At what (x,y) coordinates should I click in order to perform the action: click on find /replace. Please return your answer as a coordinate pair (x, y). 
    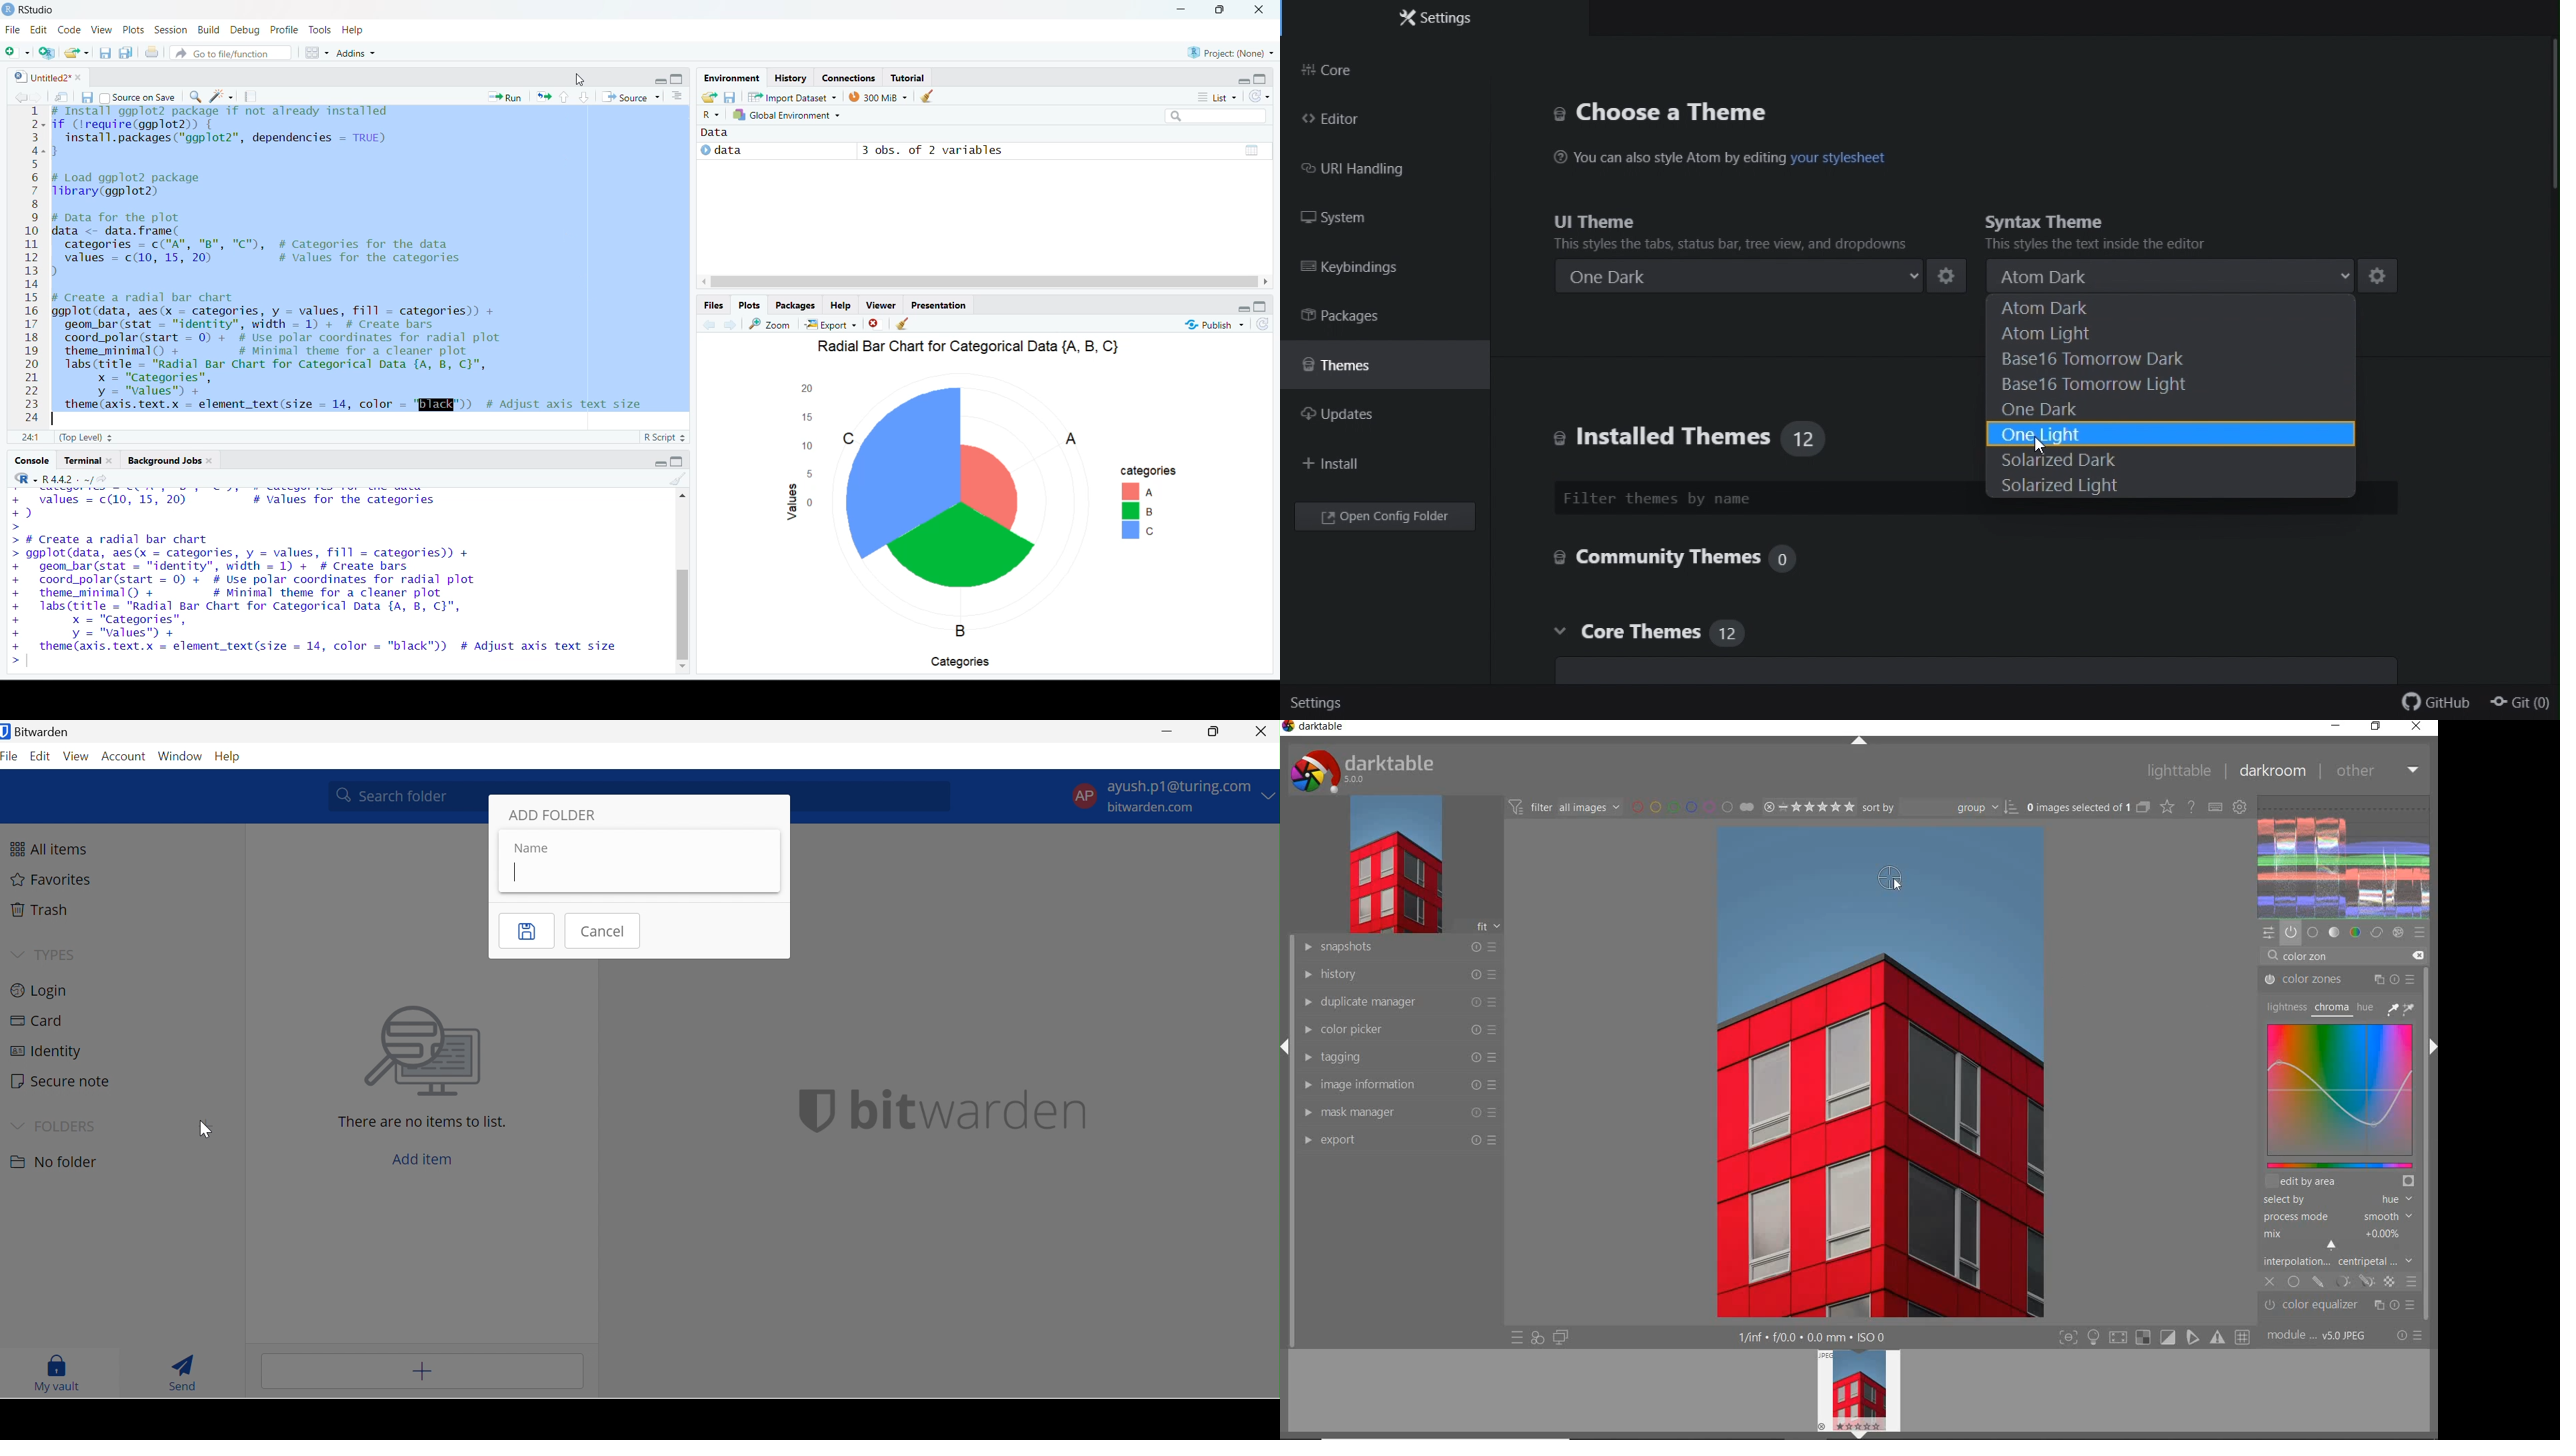
    Looking at the image, I should click on (194, 97).